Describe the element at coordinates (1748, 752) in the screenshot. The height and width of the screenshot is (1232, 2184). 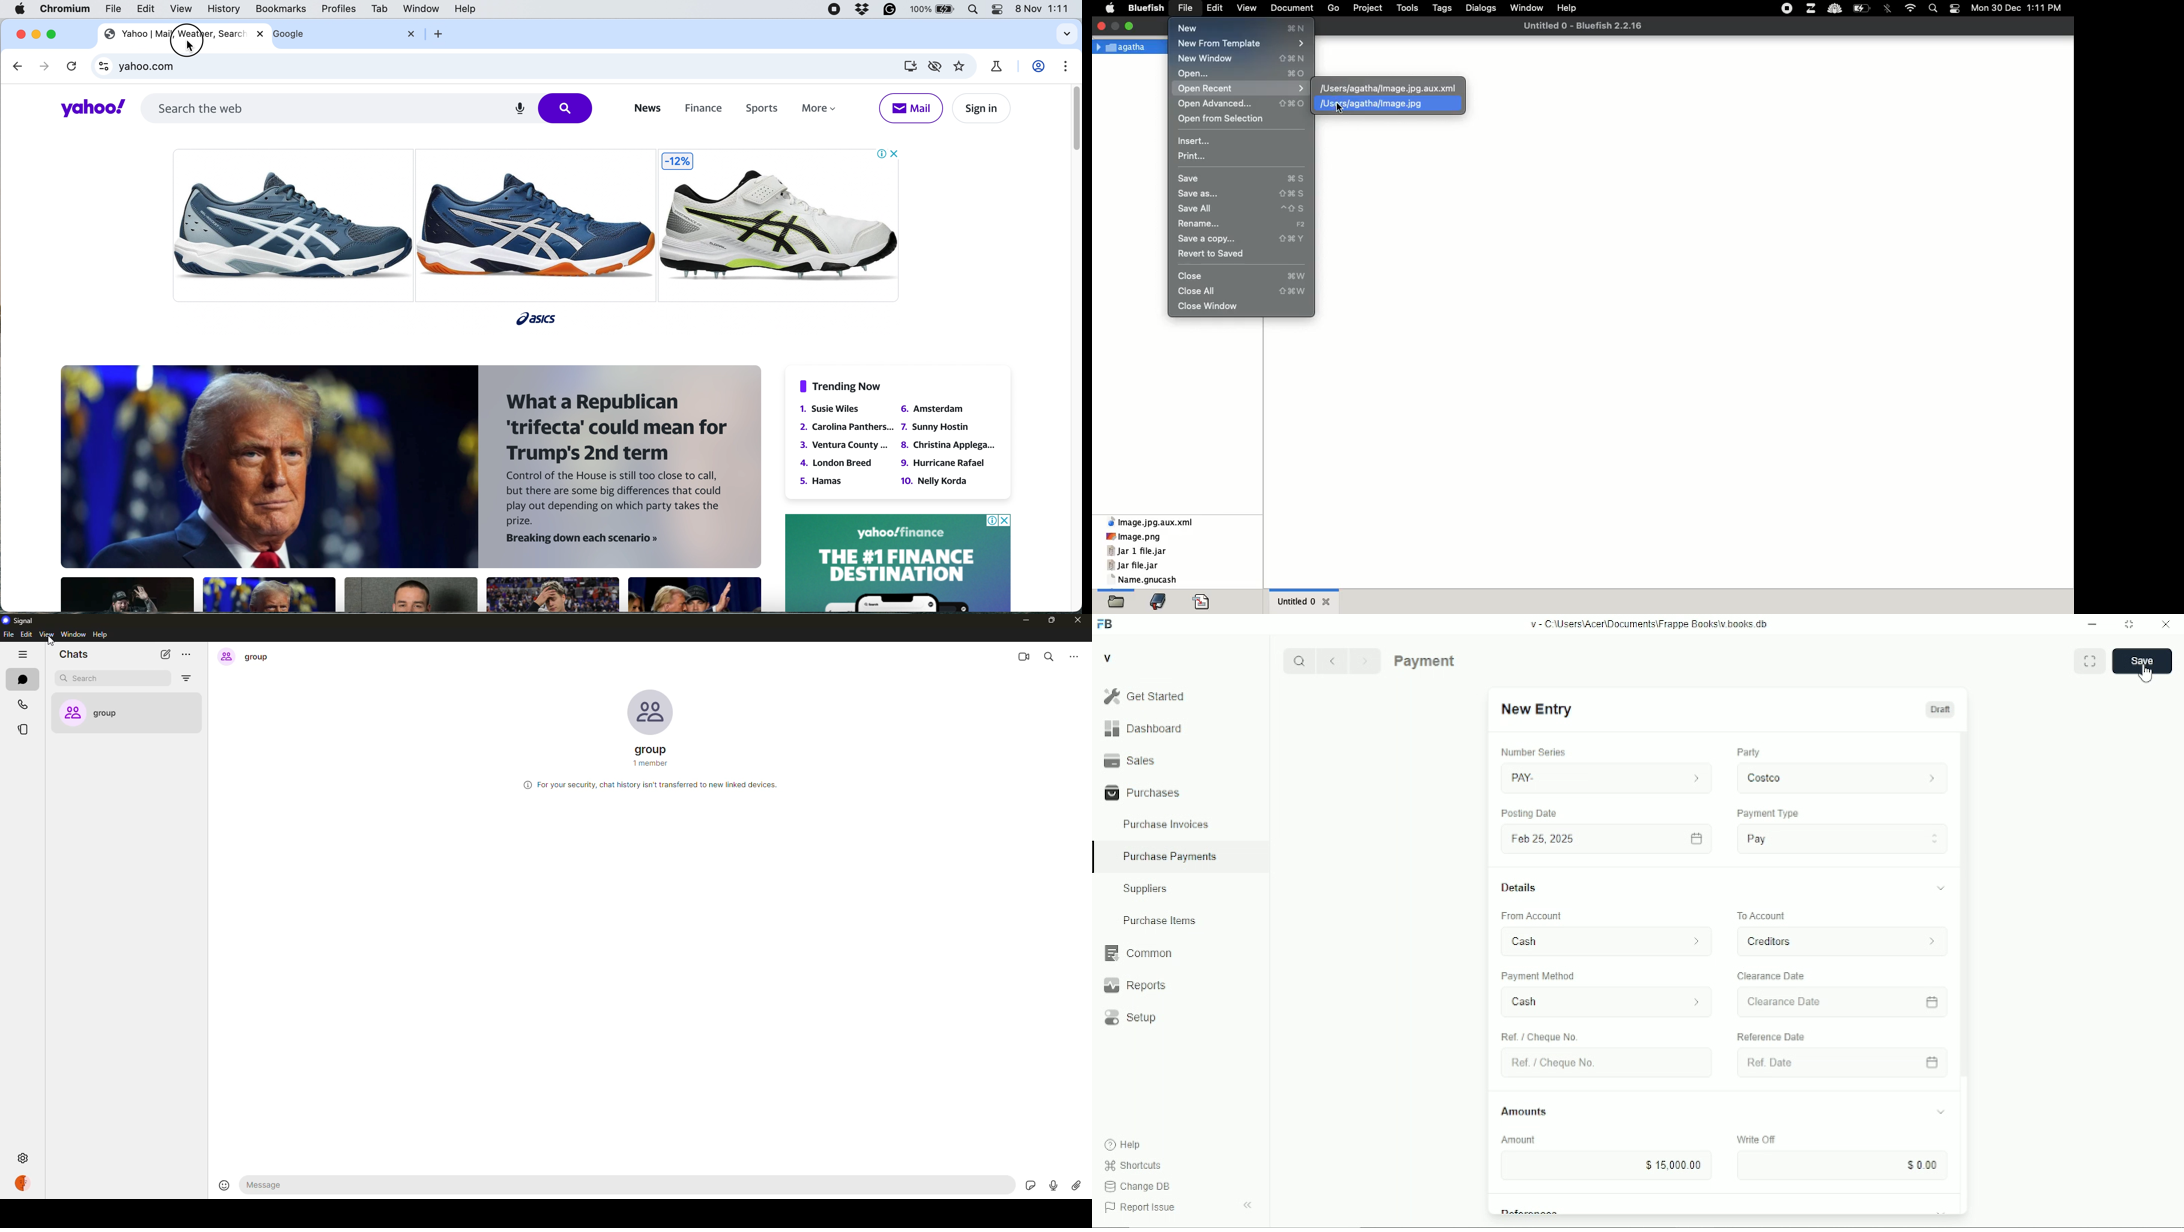
I see `Party` at that location.